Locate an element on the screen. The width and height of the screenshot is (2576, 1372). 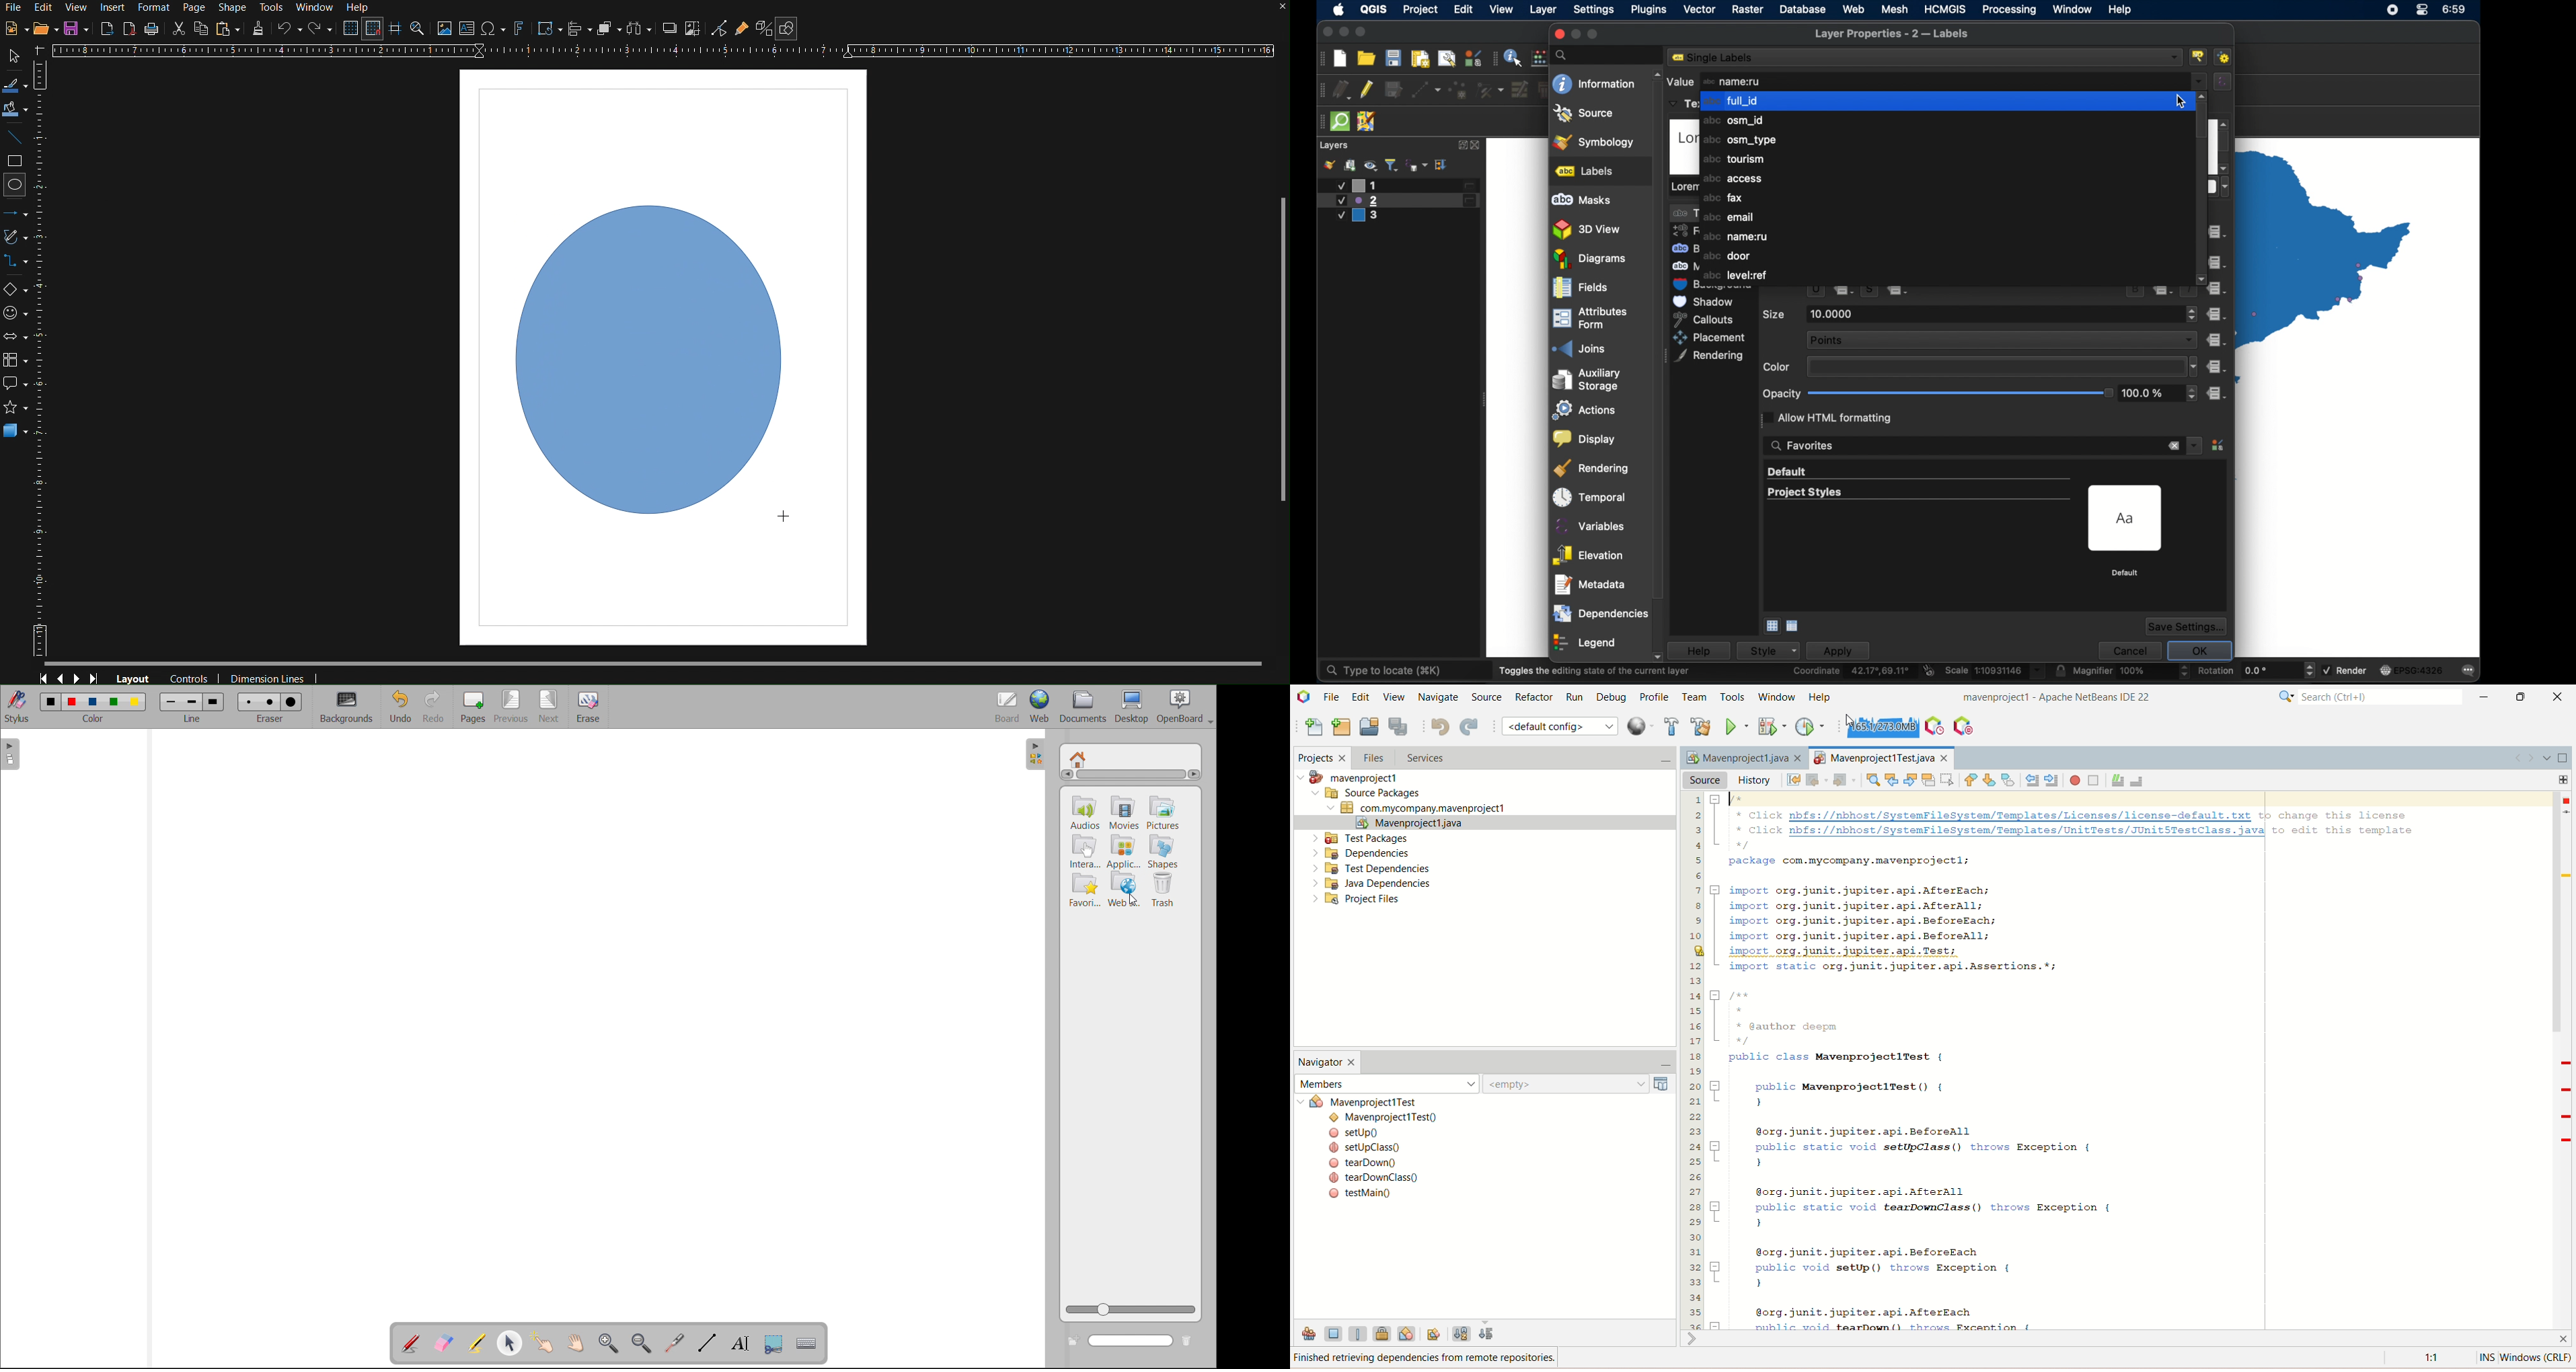
scroll box is located at coordinates (1660, 373).